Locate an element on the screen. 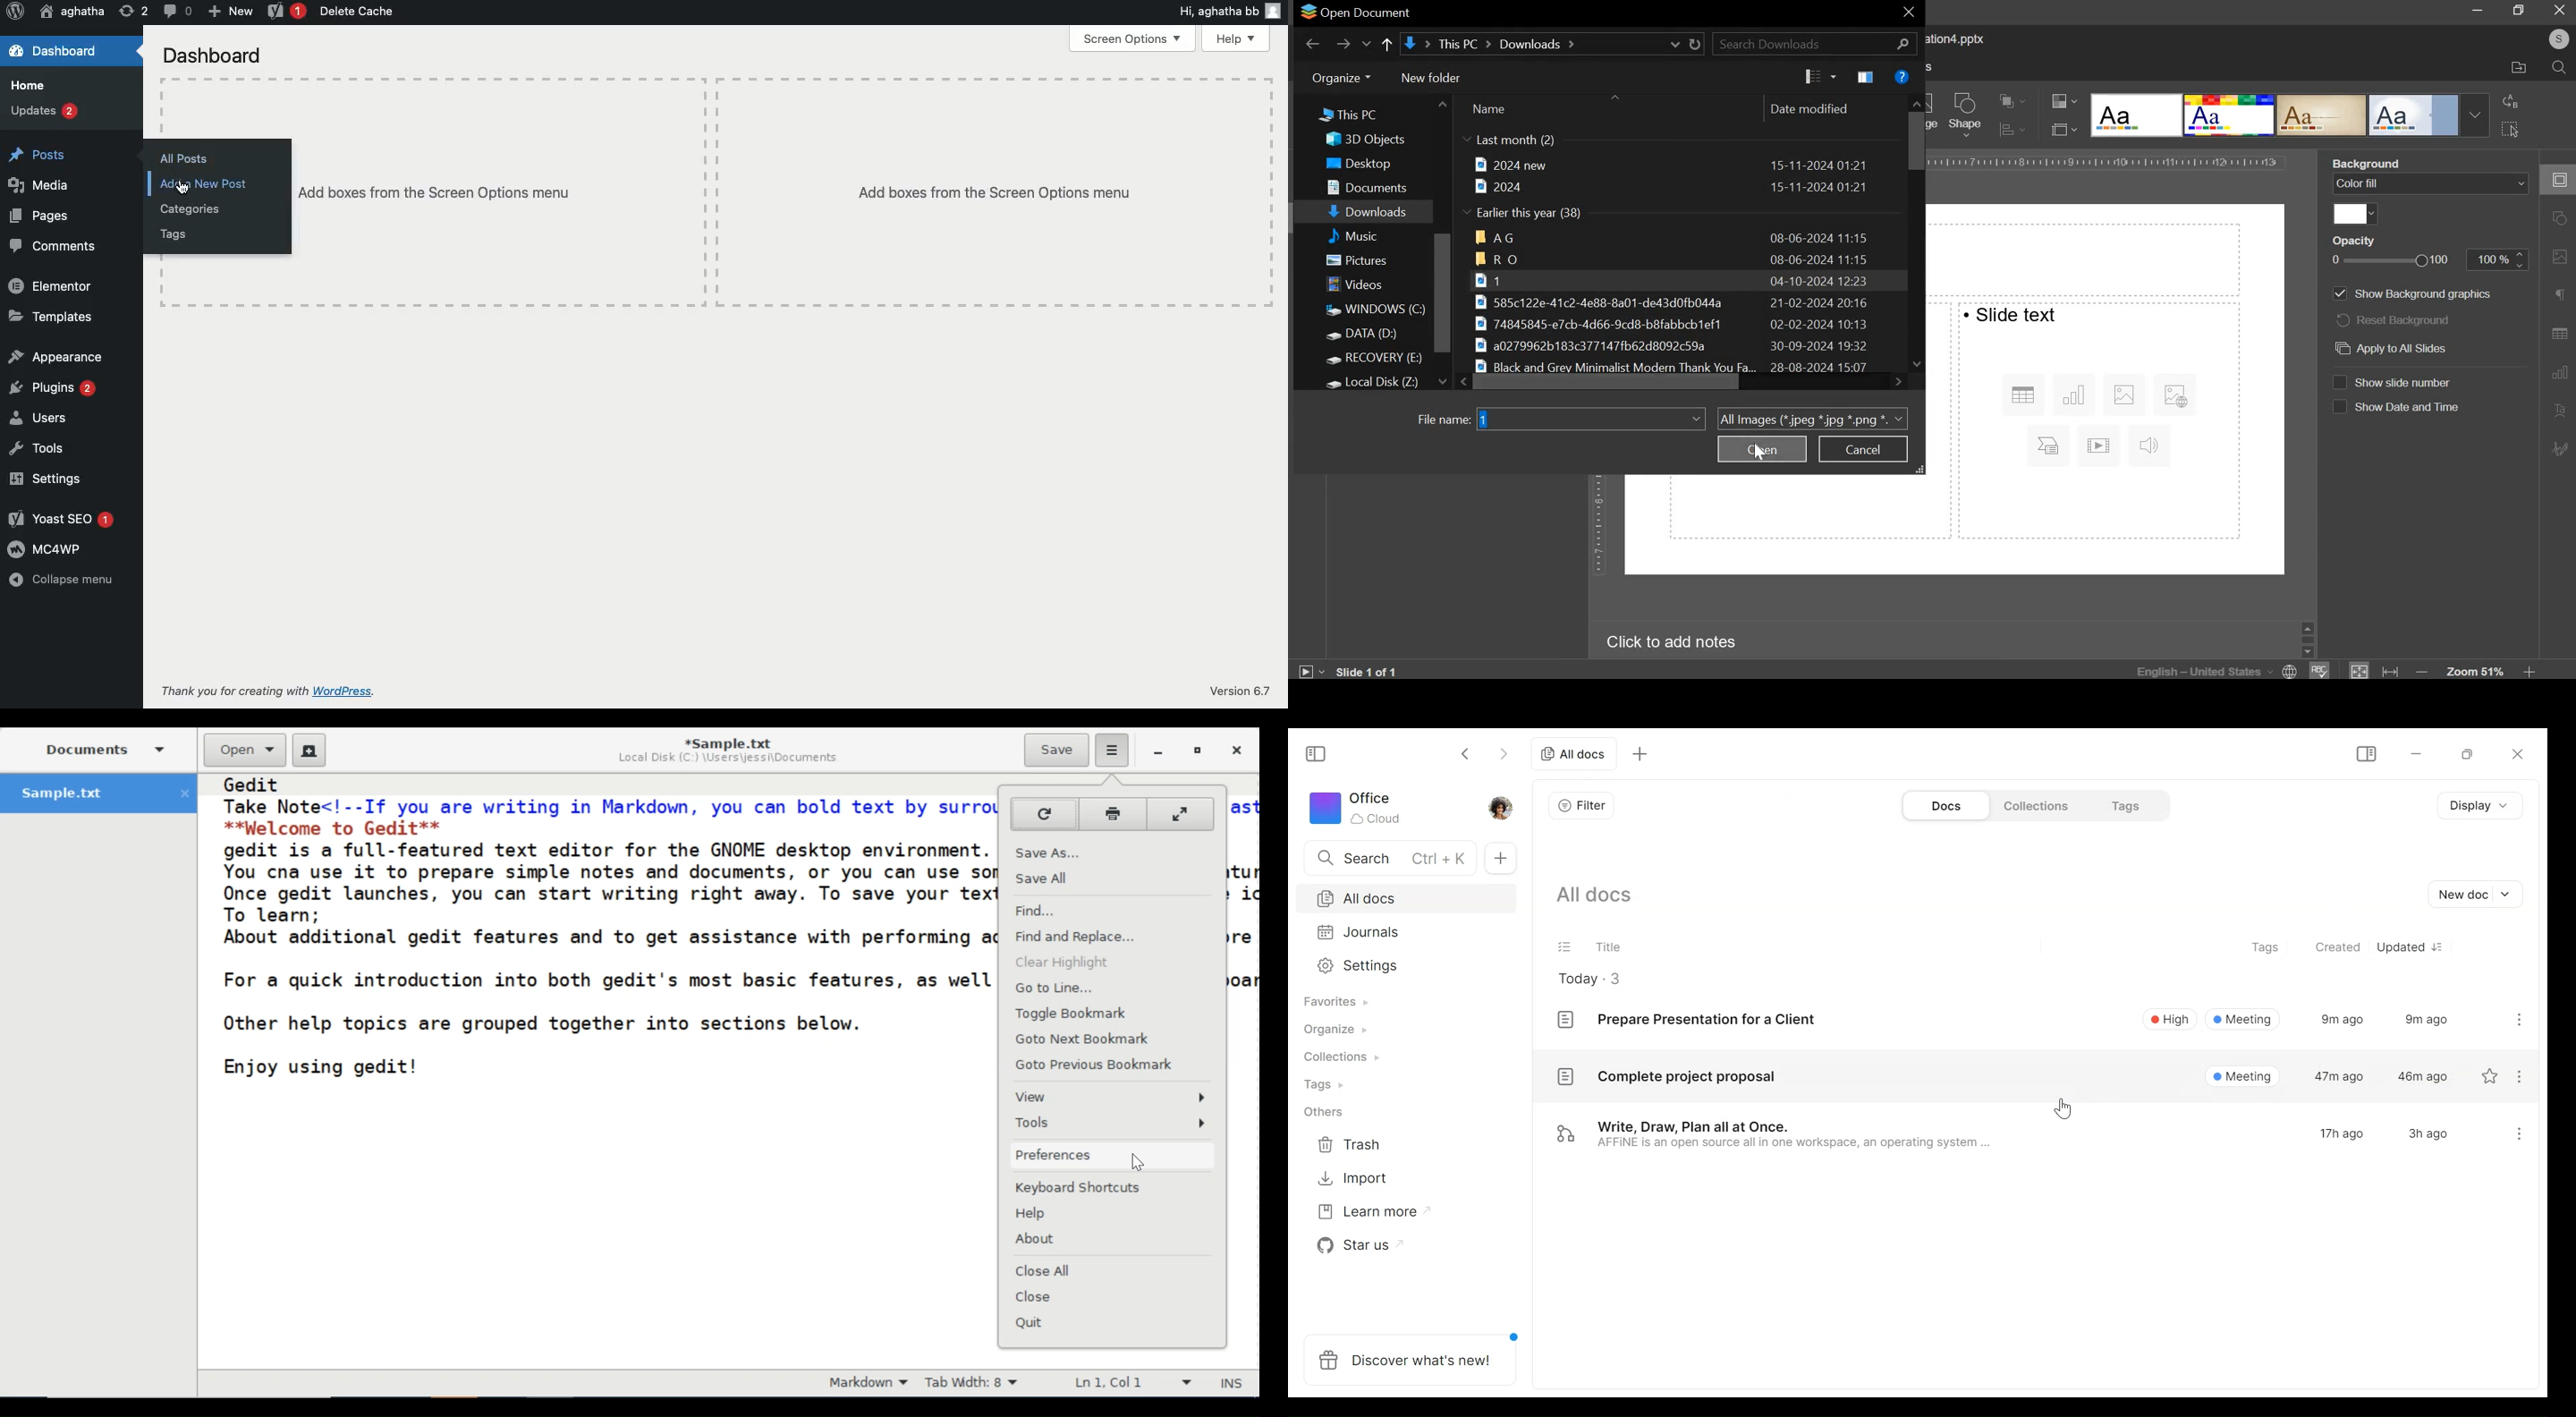 This screenshot has height=1428, width=2576. sort is located at coordinates (1820, 77).